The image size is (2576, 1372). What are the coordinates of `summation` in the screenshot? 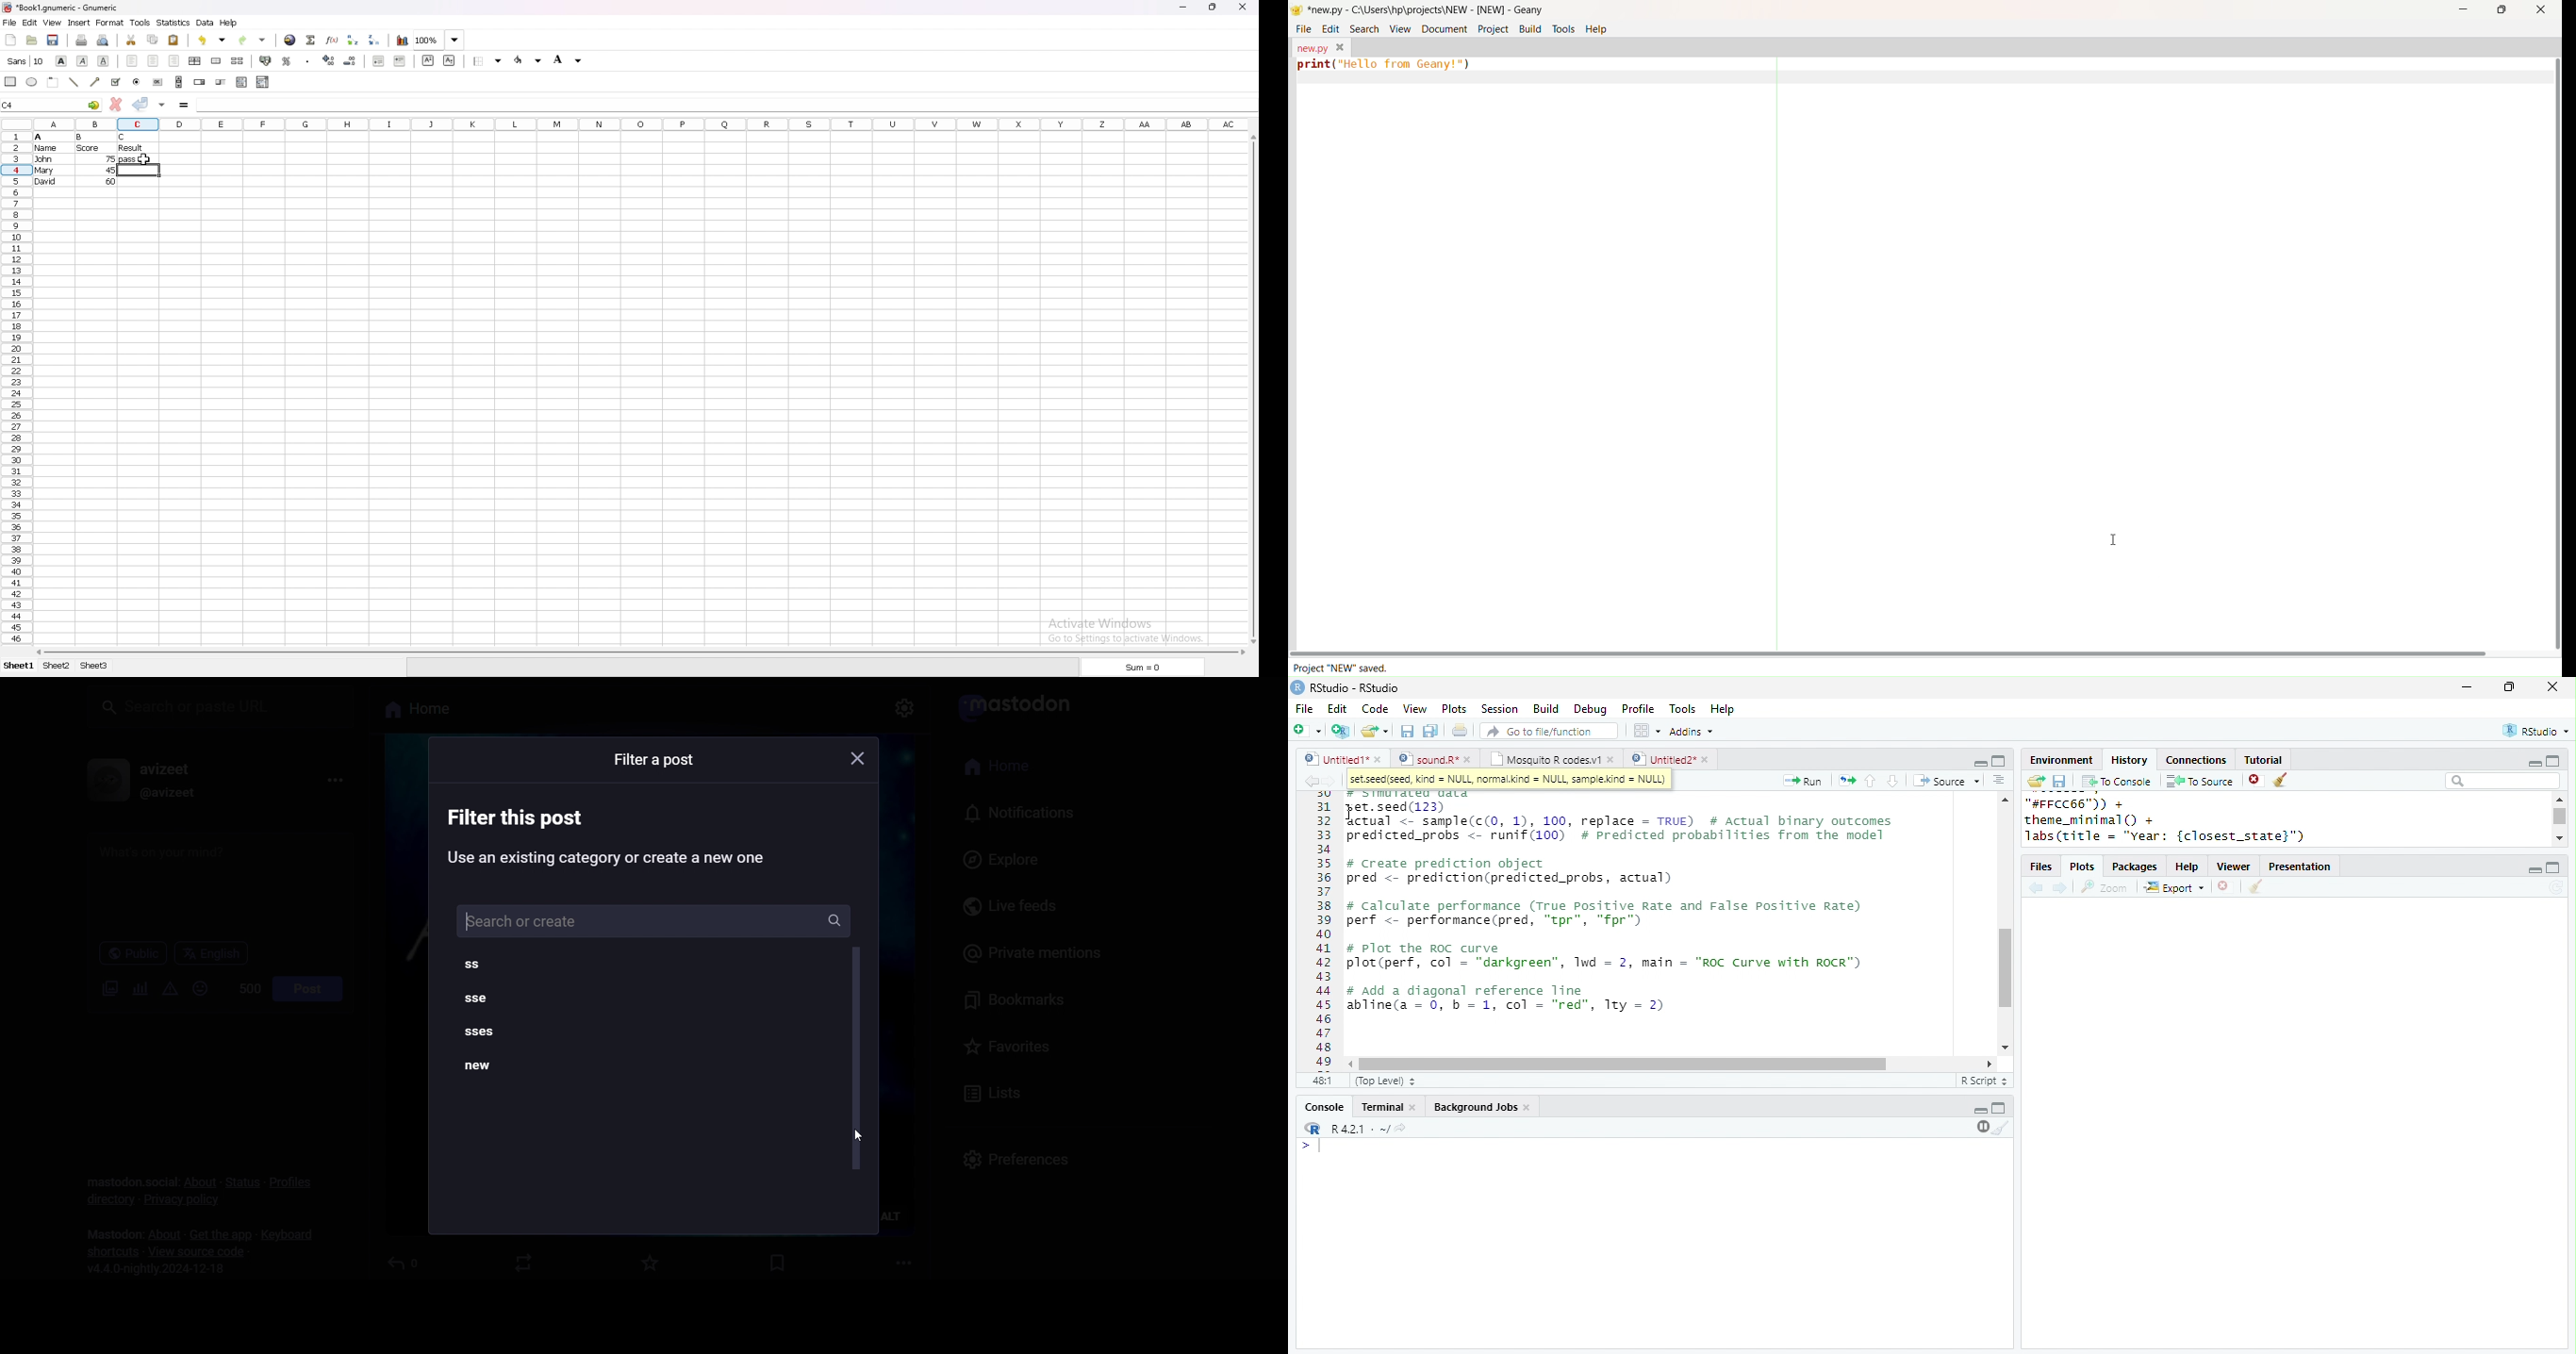 It's located at (312, 41).